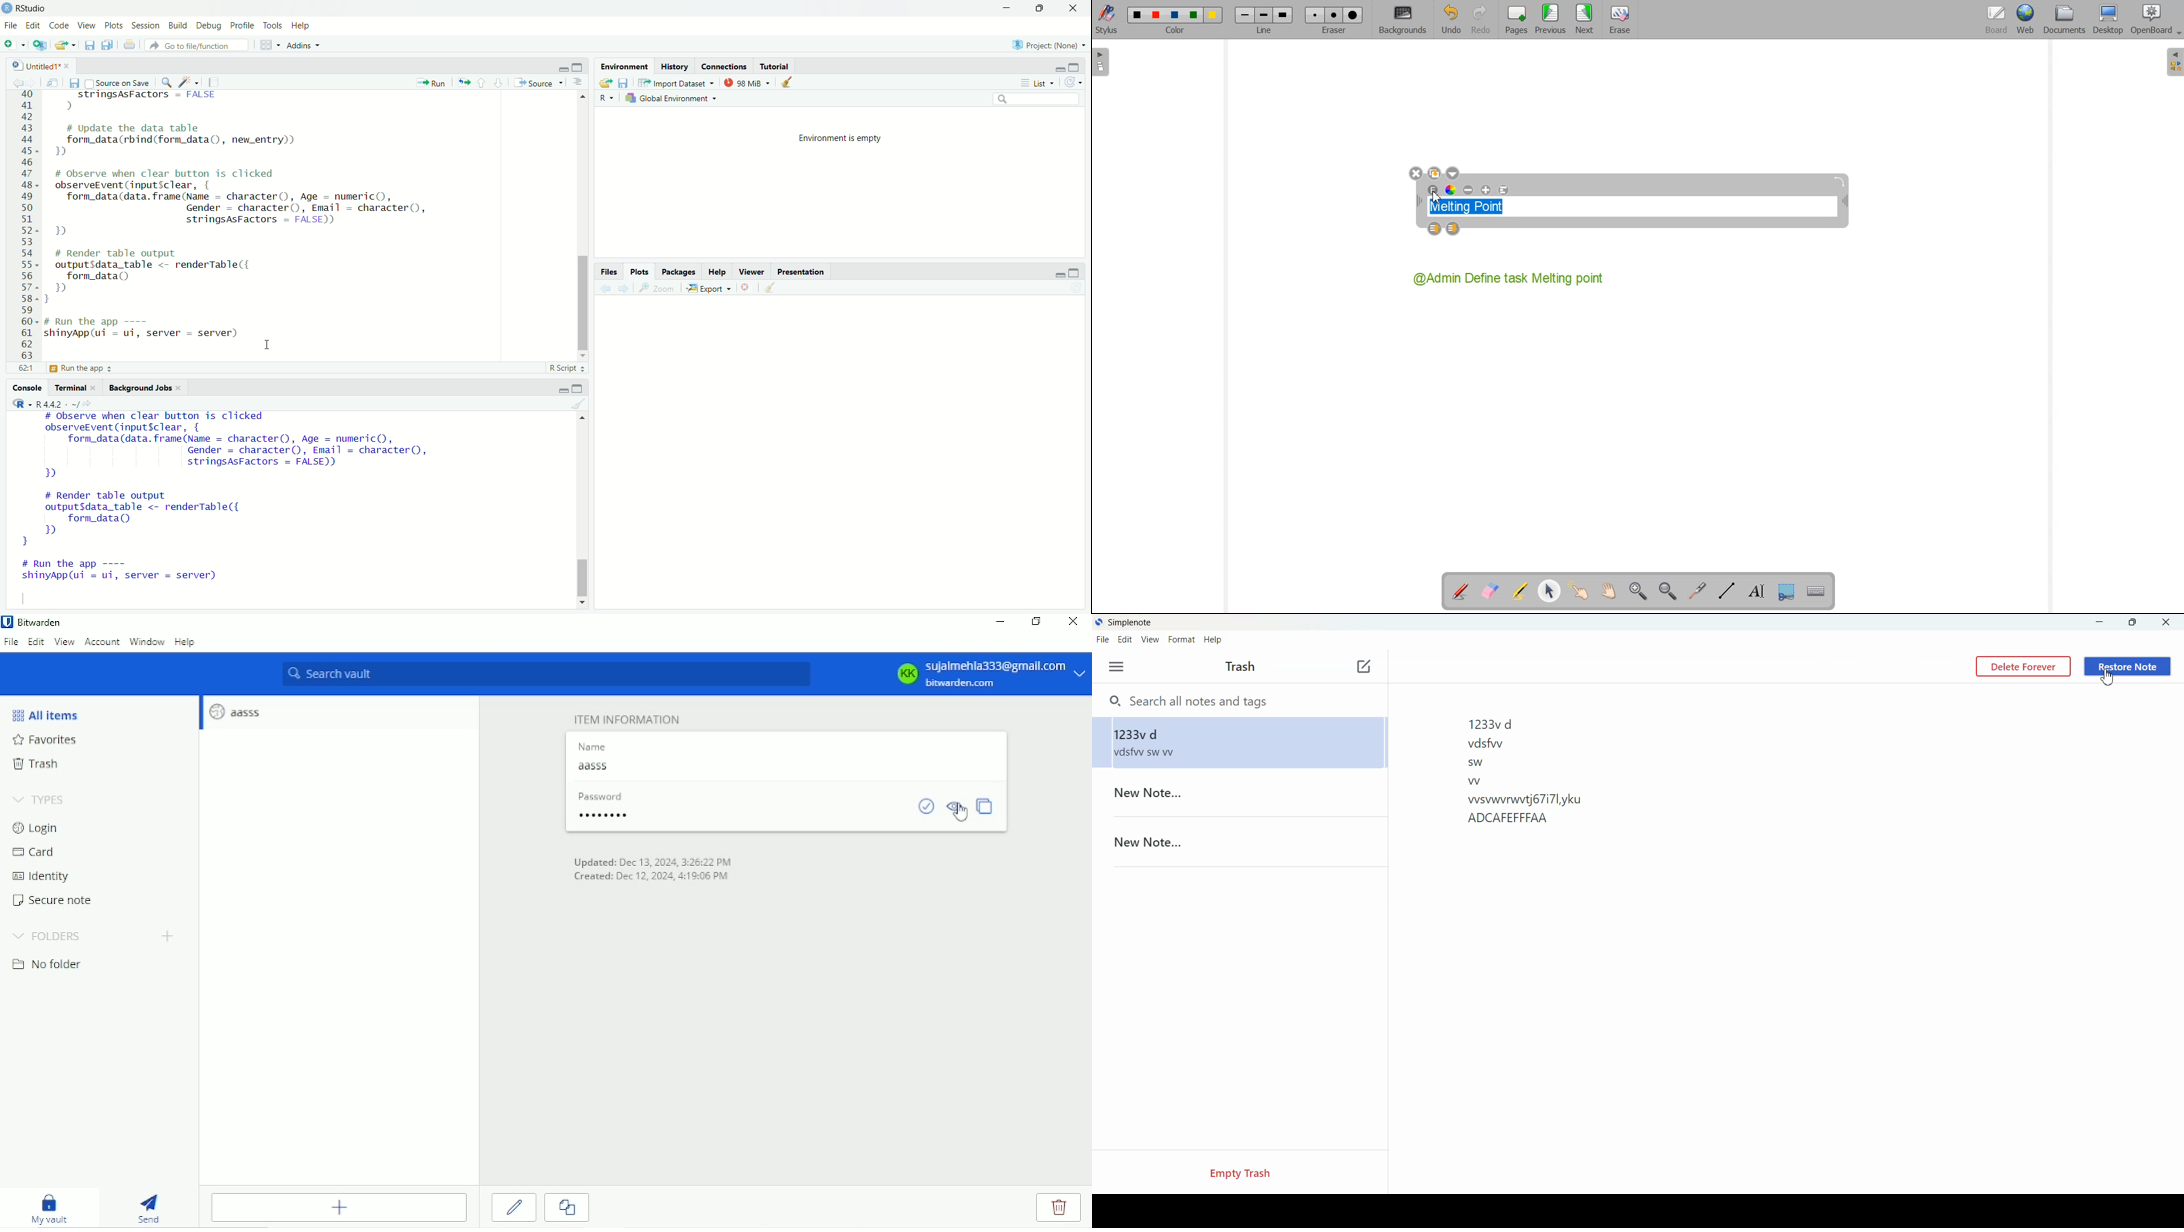 The image size is (2184, 1232). What do you see at coordinates (37, 852) in the screenshot?
I see `Card` at bounding box center [37, 852].